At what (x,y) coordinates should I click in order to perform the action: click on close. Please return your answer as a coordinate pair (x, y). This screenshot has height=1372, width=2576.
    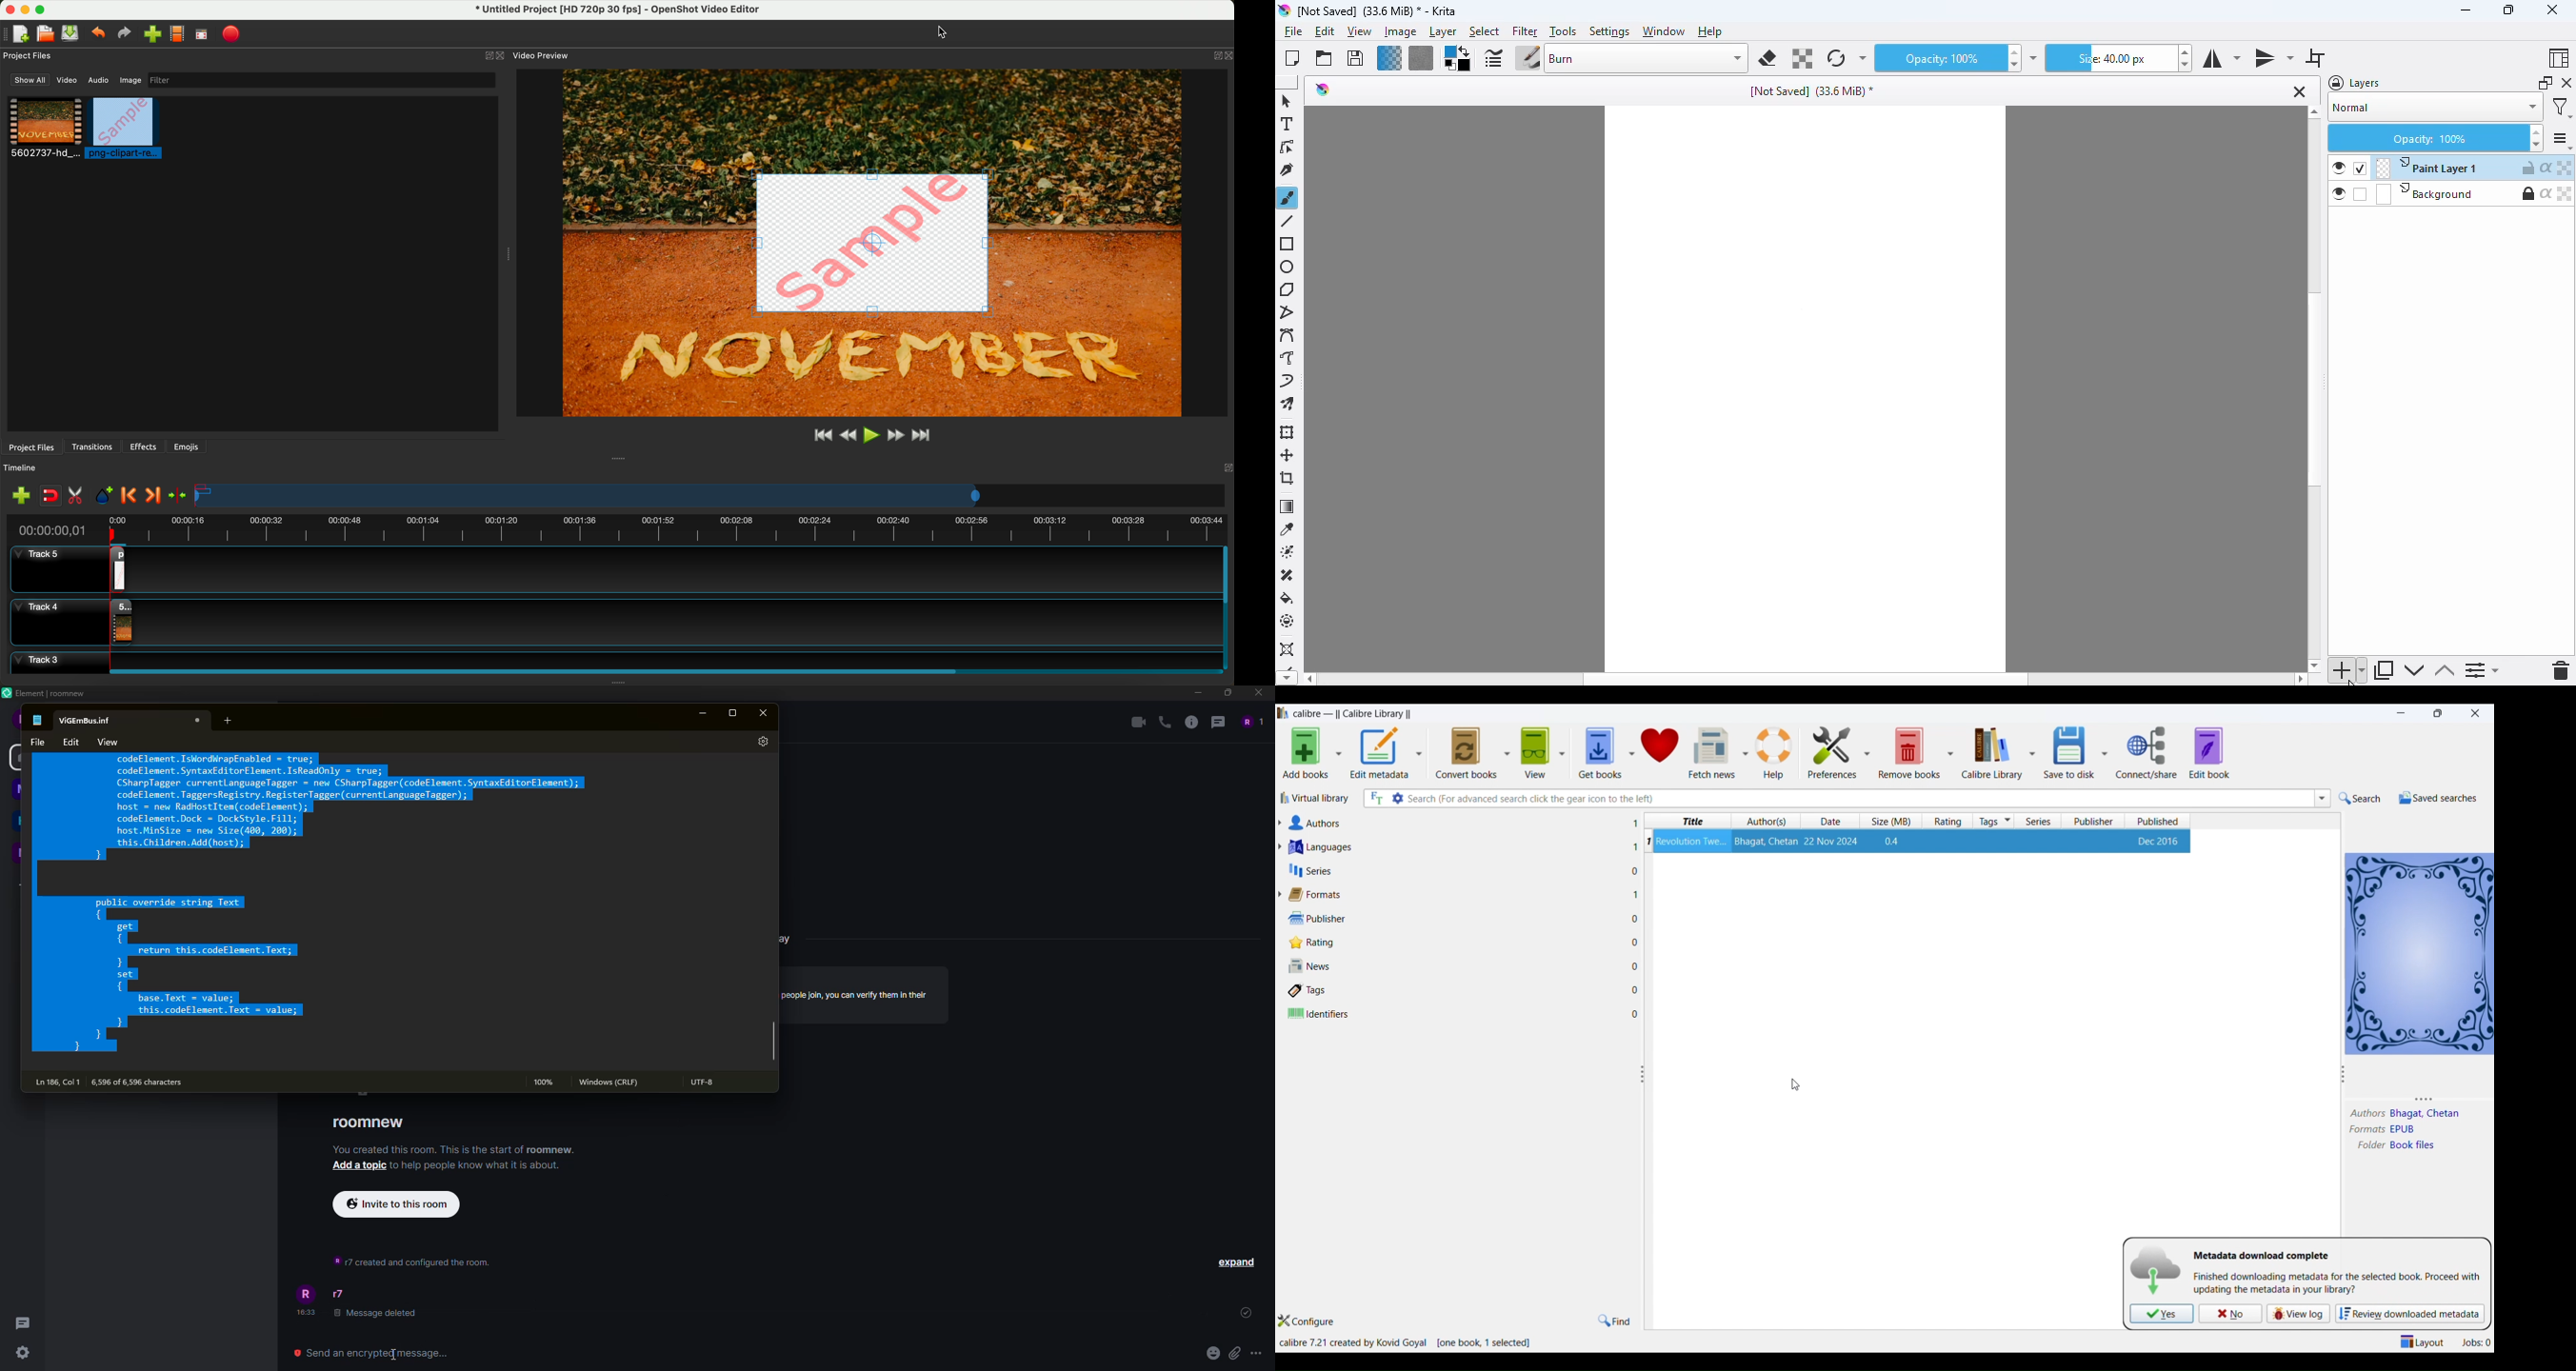
    Looking at the image, I should click on (1258, 693).